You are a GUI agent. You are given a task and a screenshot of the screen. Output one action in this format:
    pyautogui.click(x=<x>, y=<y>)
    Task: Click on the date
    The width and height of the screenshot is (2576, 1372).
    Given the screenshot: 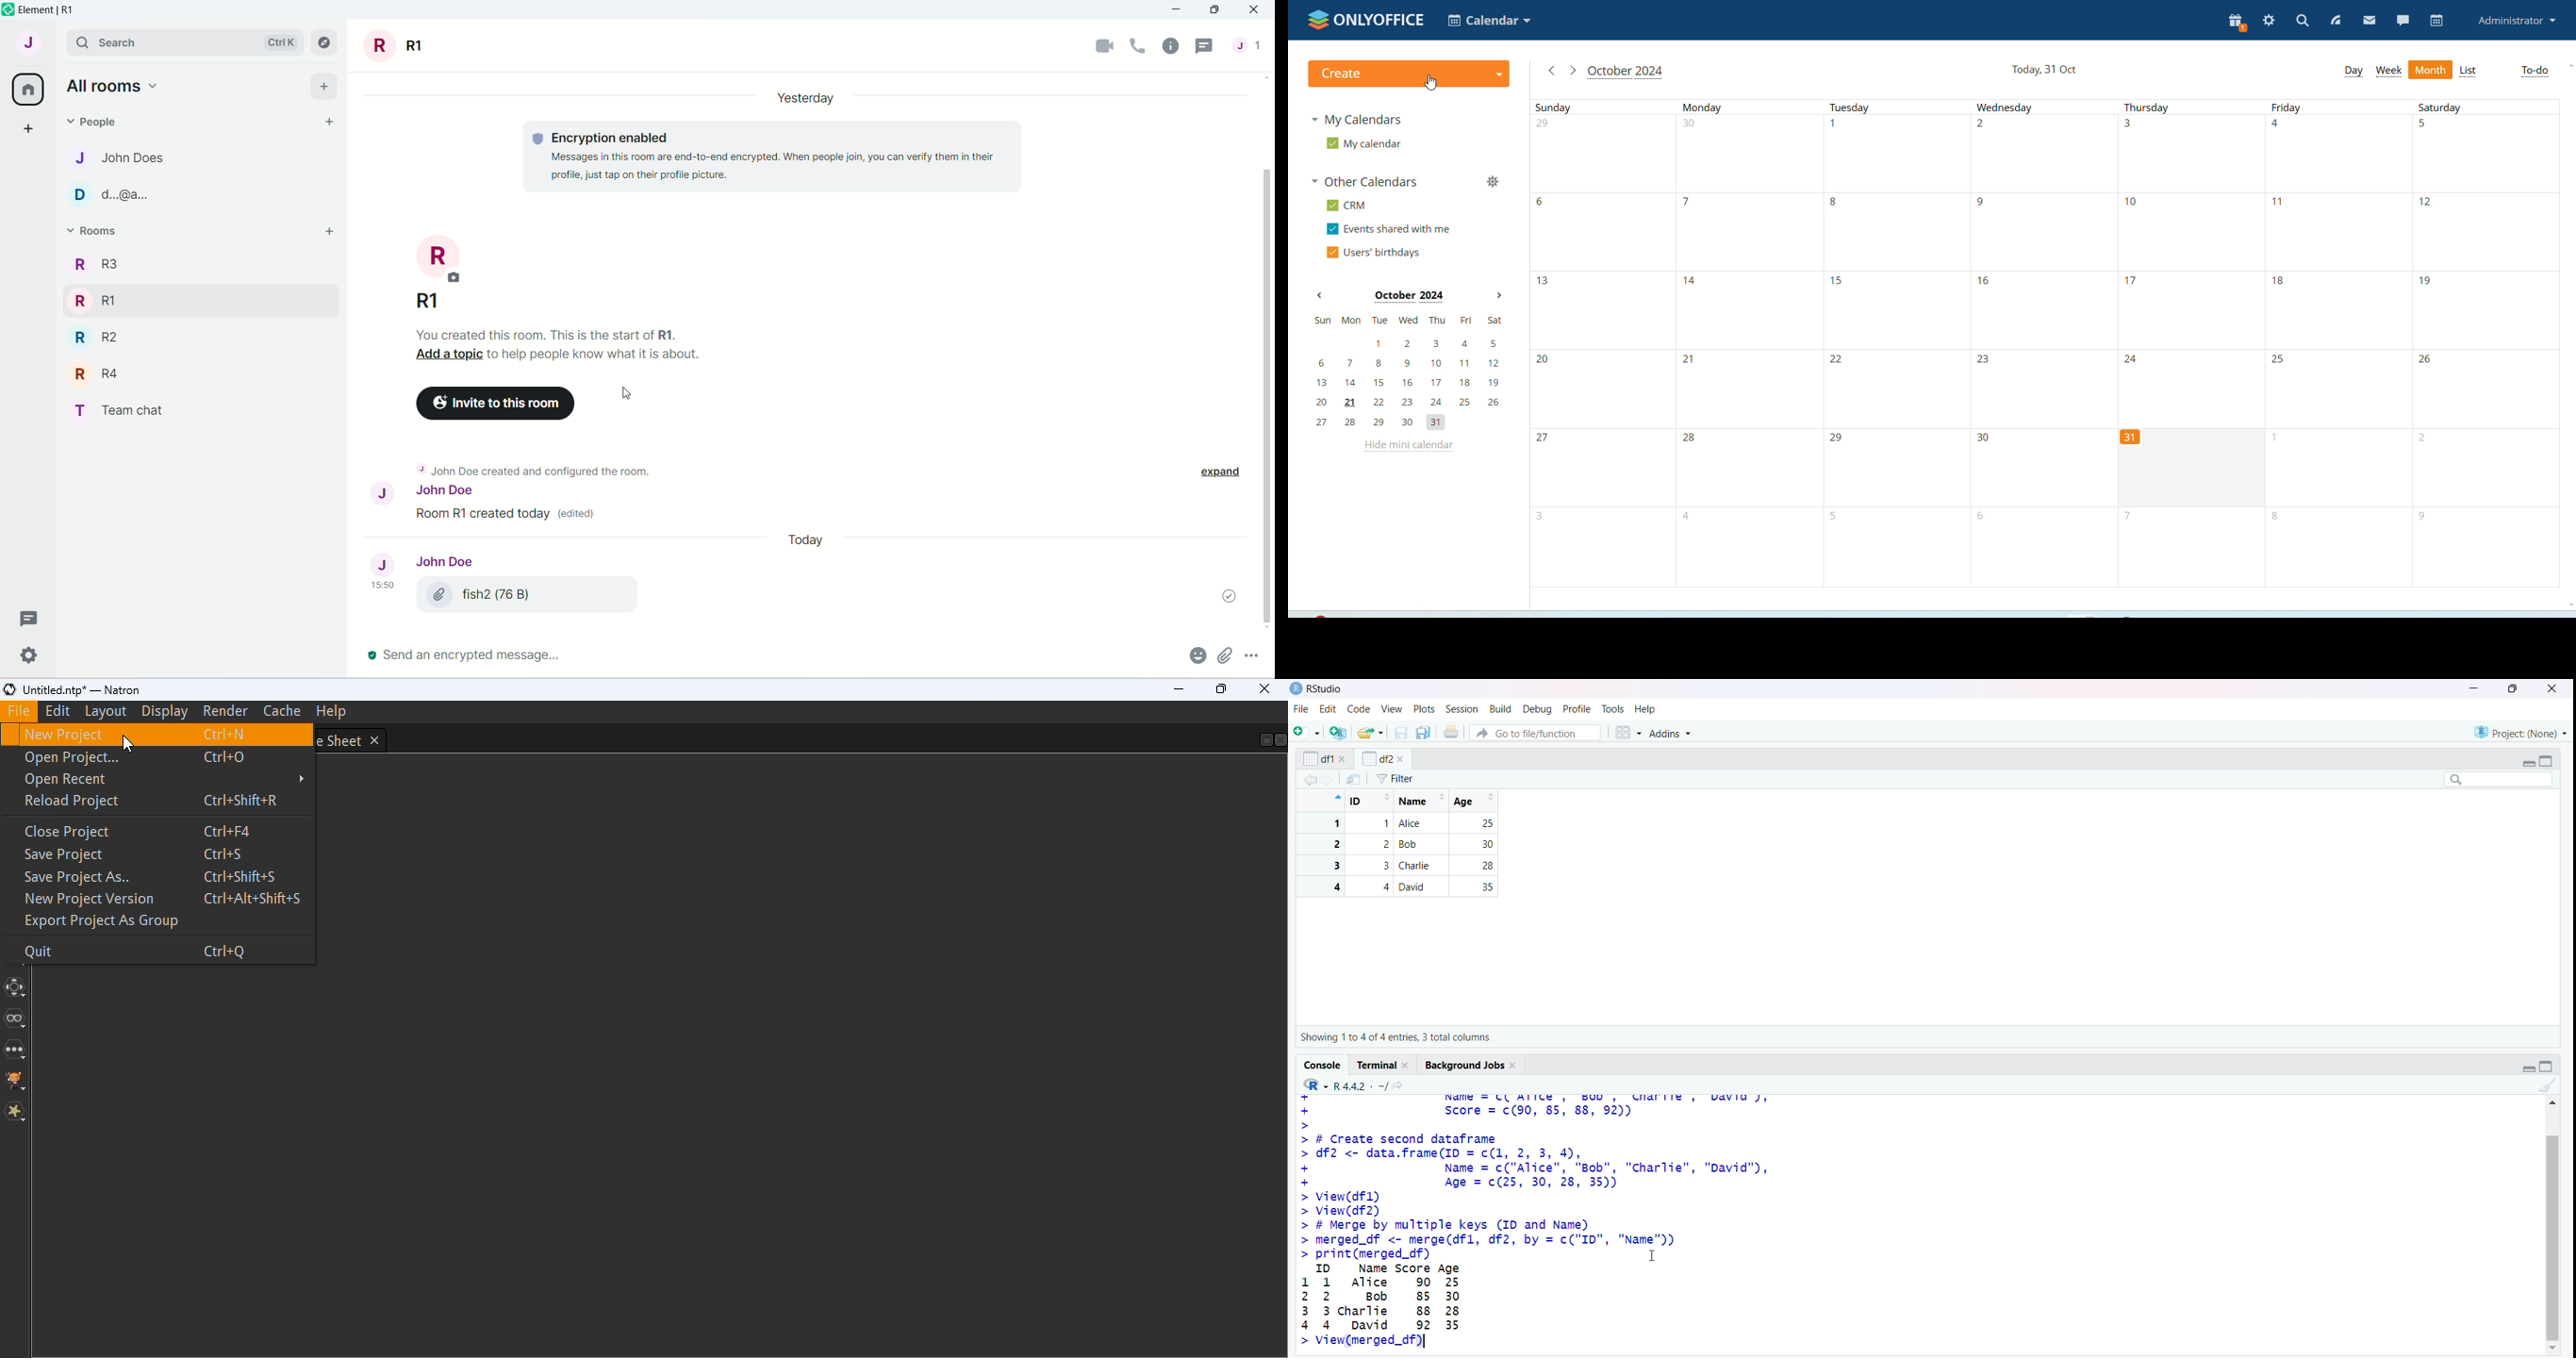 What is the action you would take?
    pyautogui.click(x=803, y=545)
    